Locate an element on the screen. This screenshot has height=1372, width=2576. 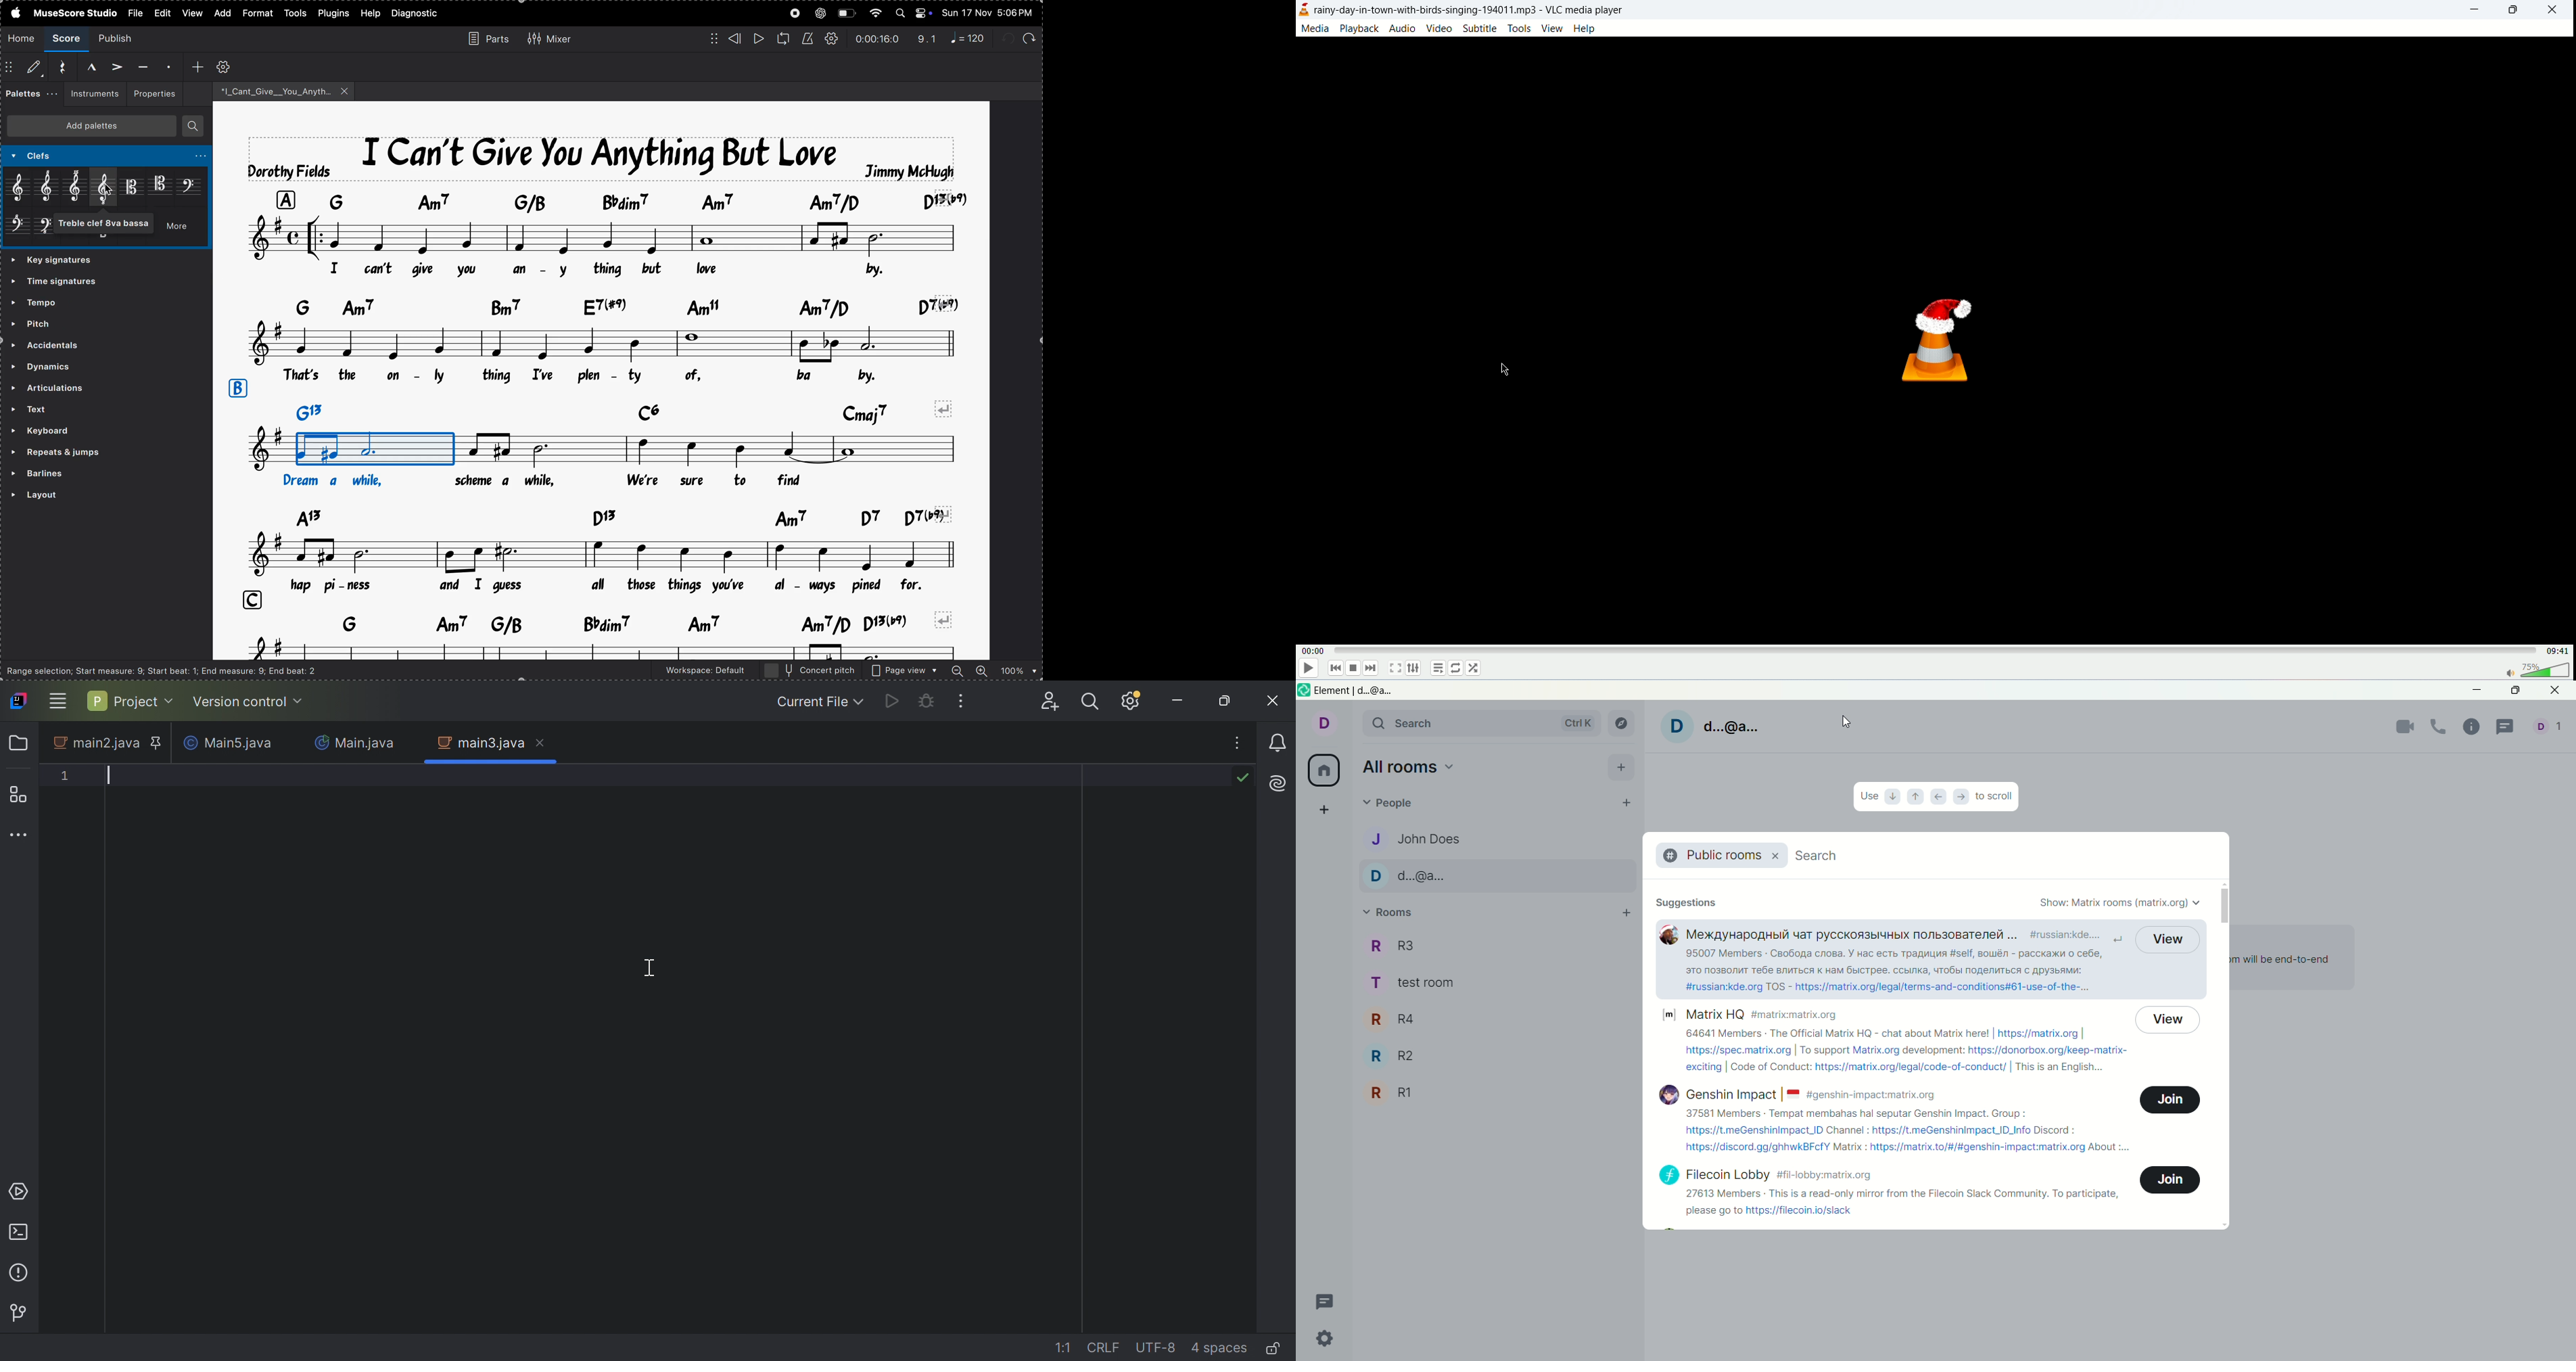
public rooms is located at coordinates (1711, 855).